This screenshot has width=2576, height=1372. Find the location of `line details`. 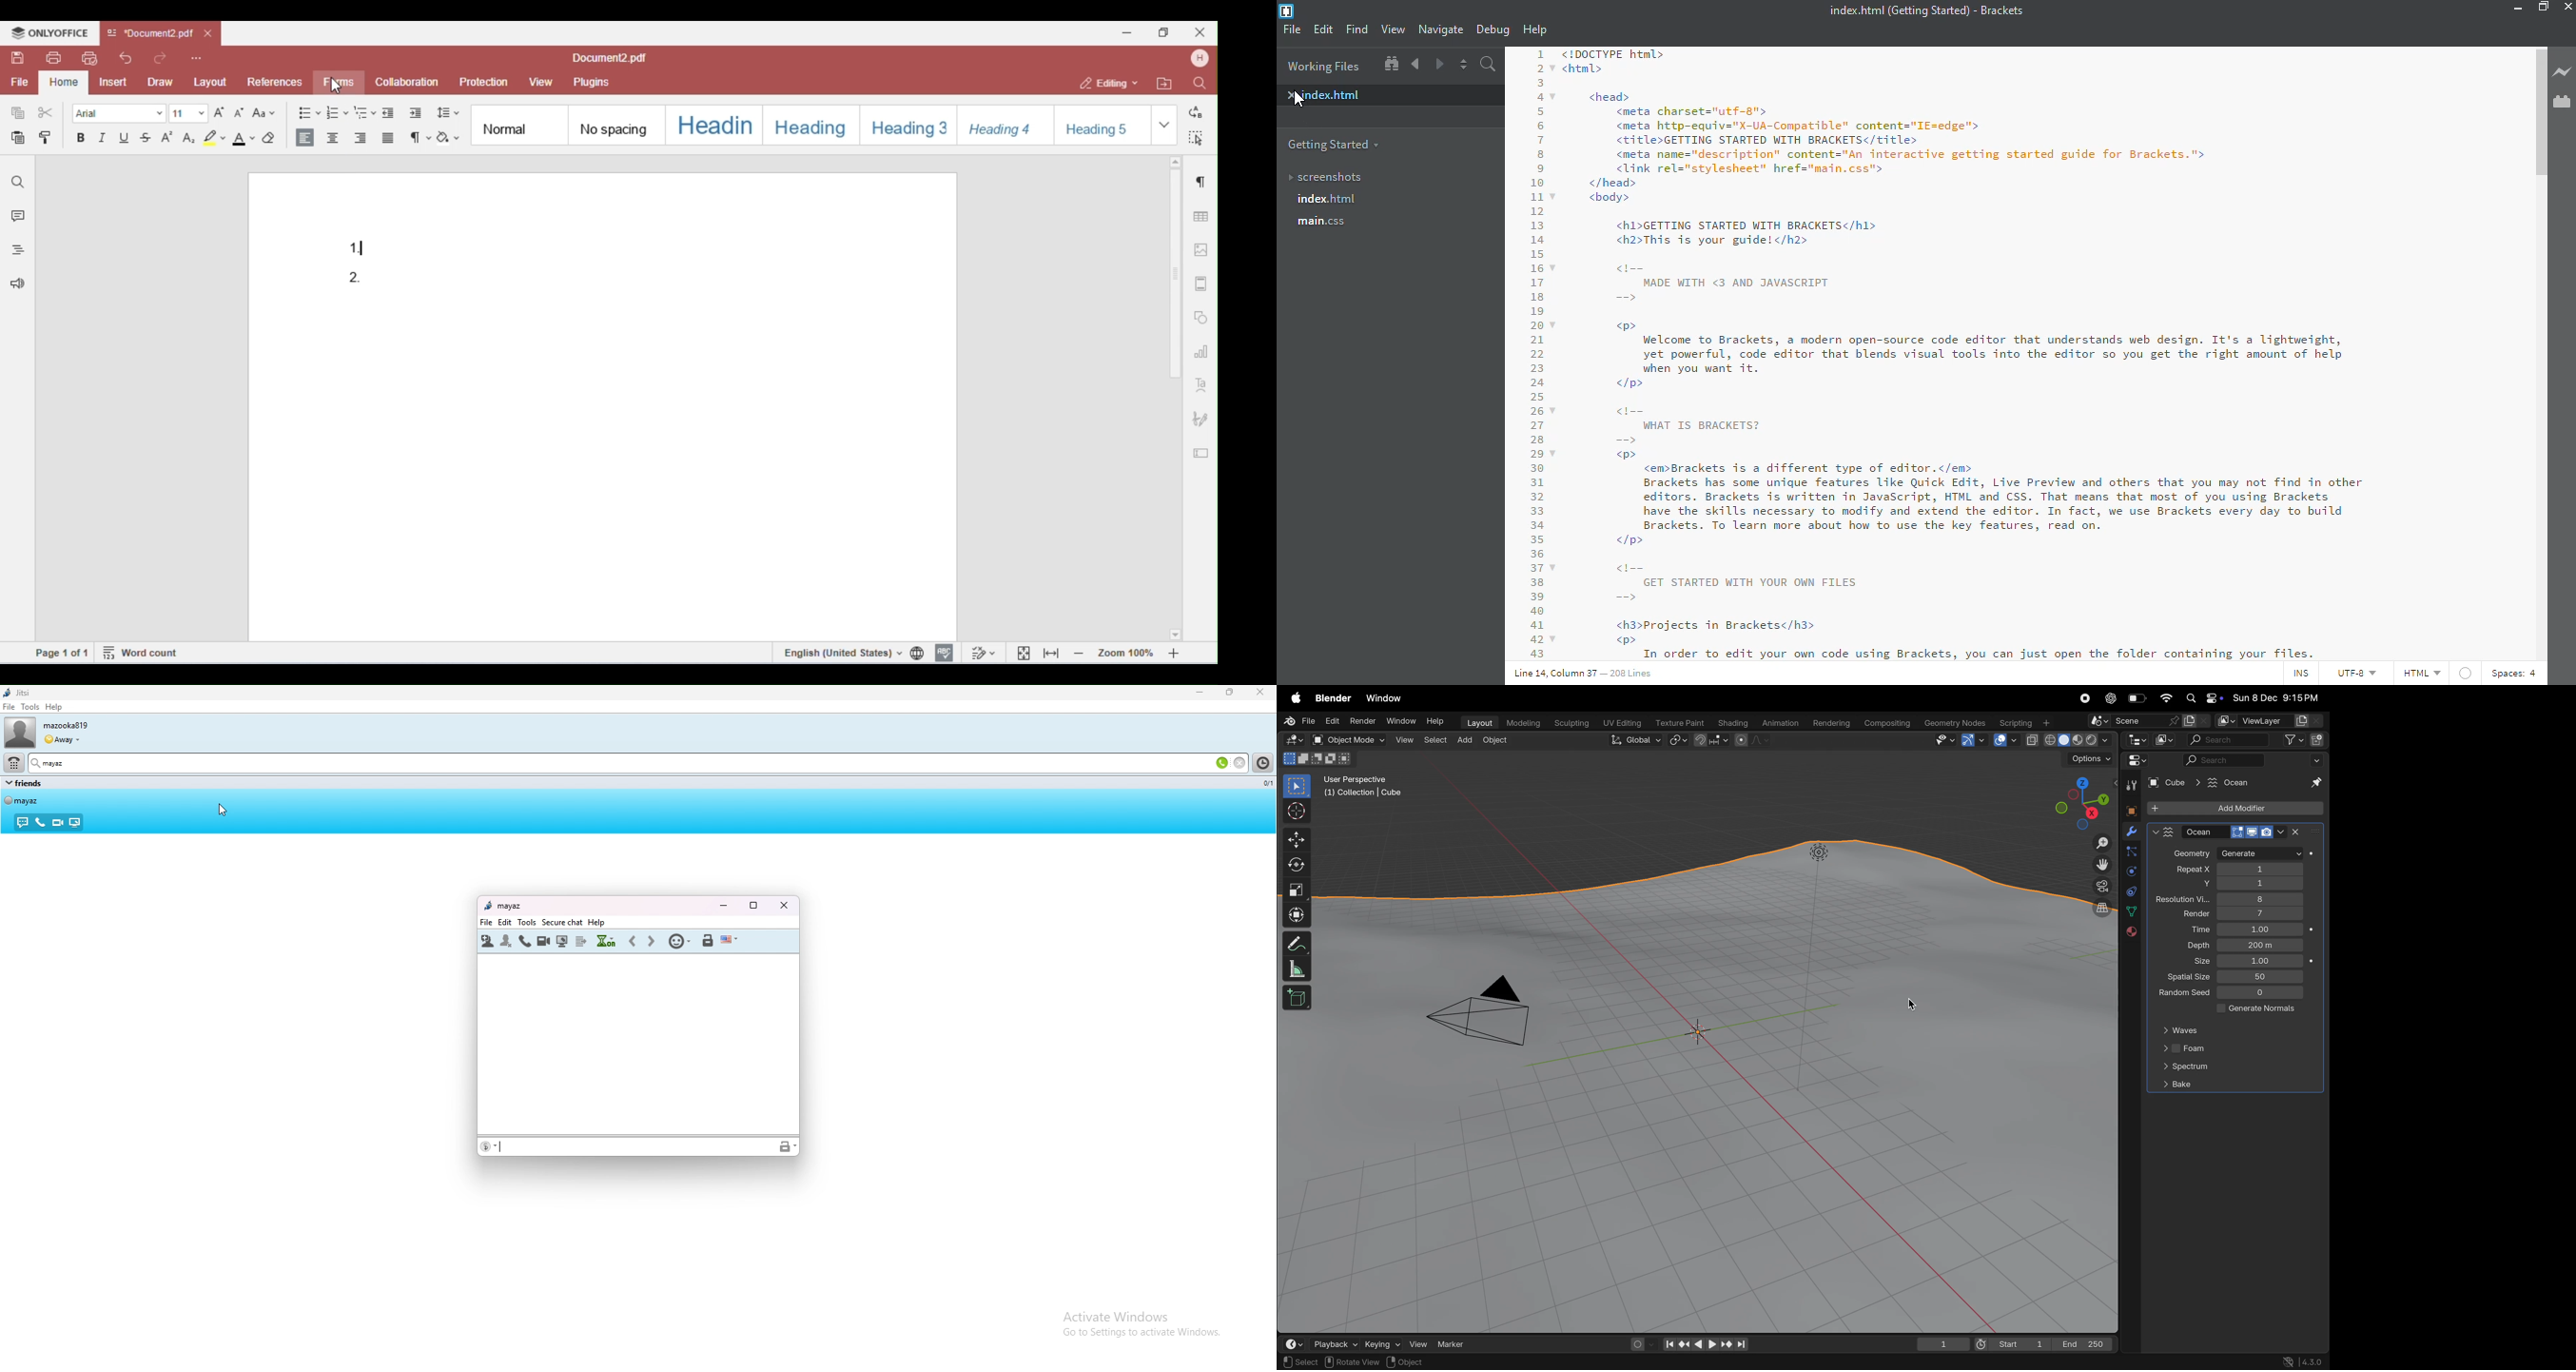

line details is located at coordinates (1591, 675).